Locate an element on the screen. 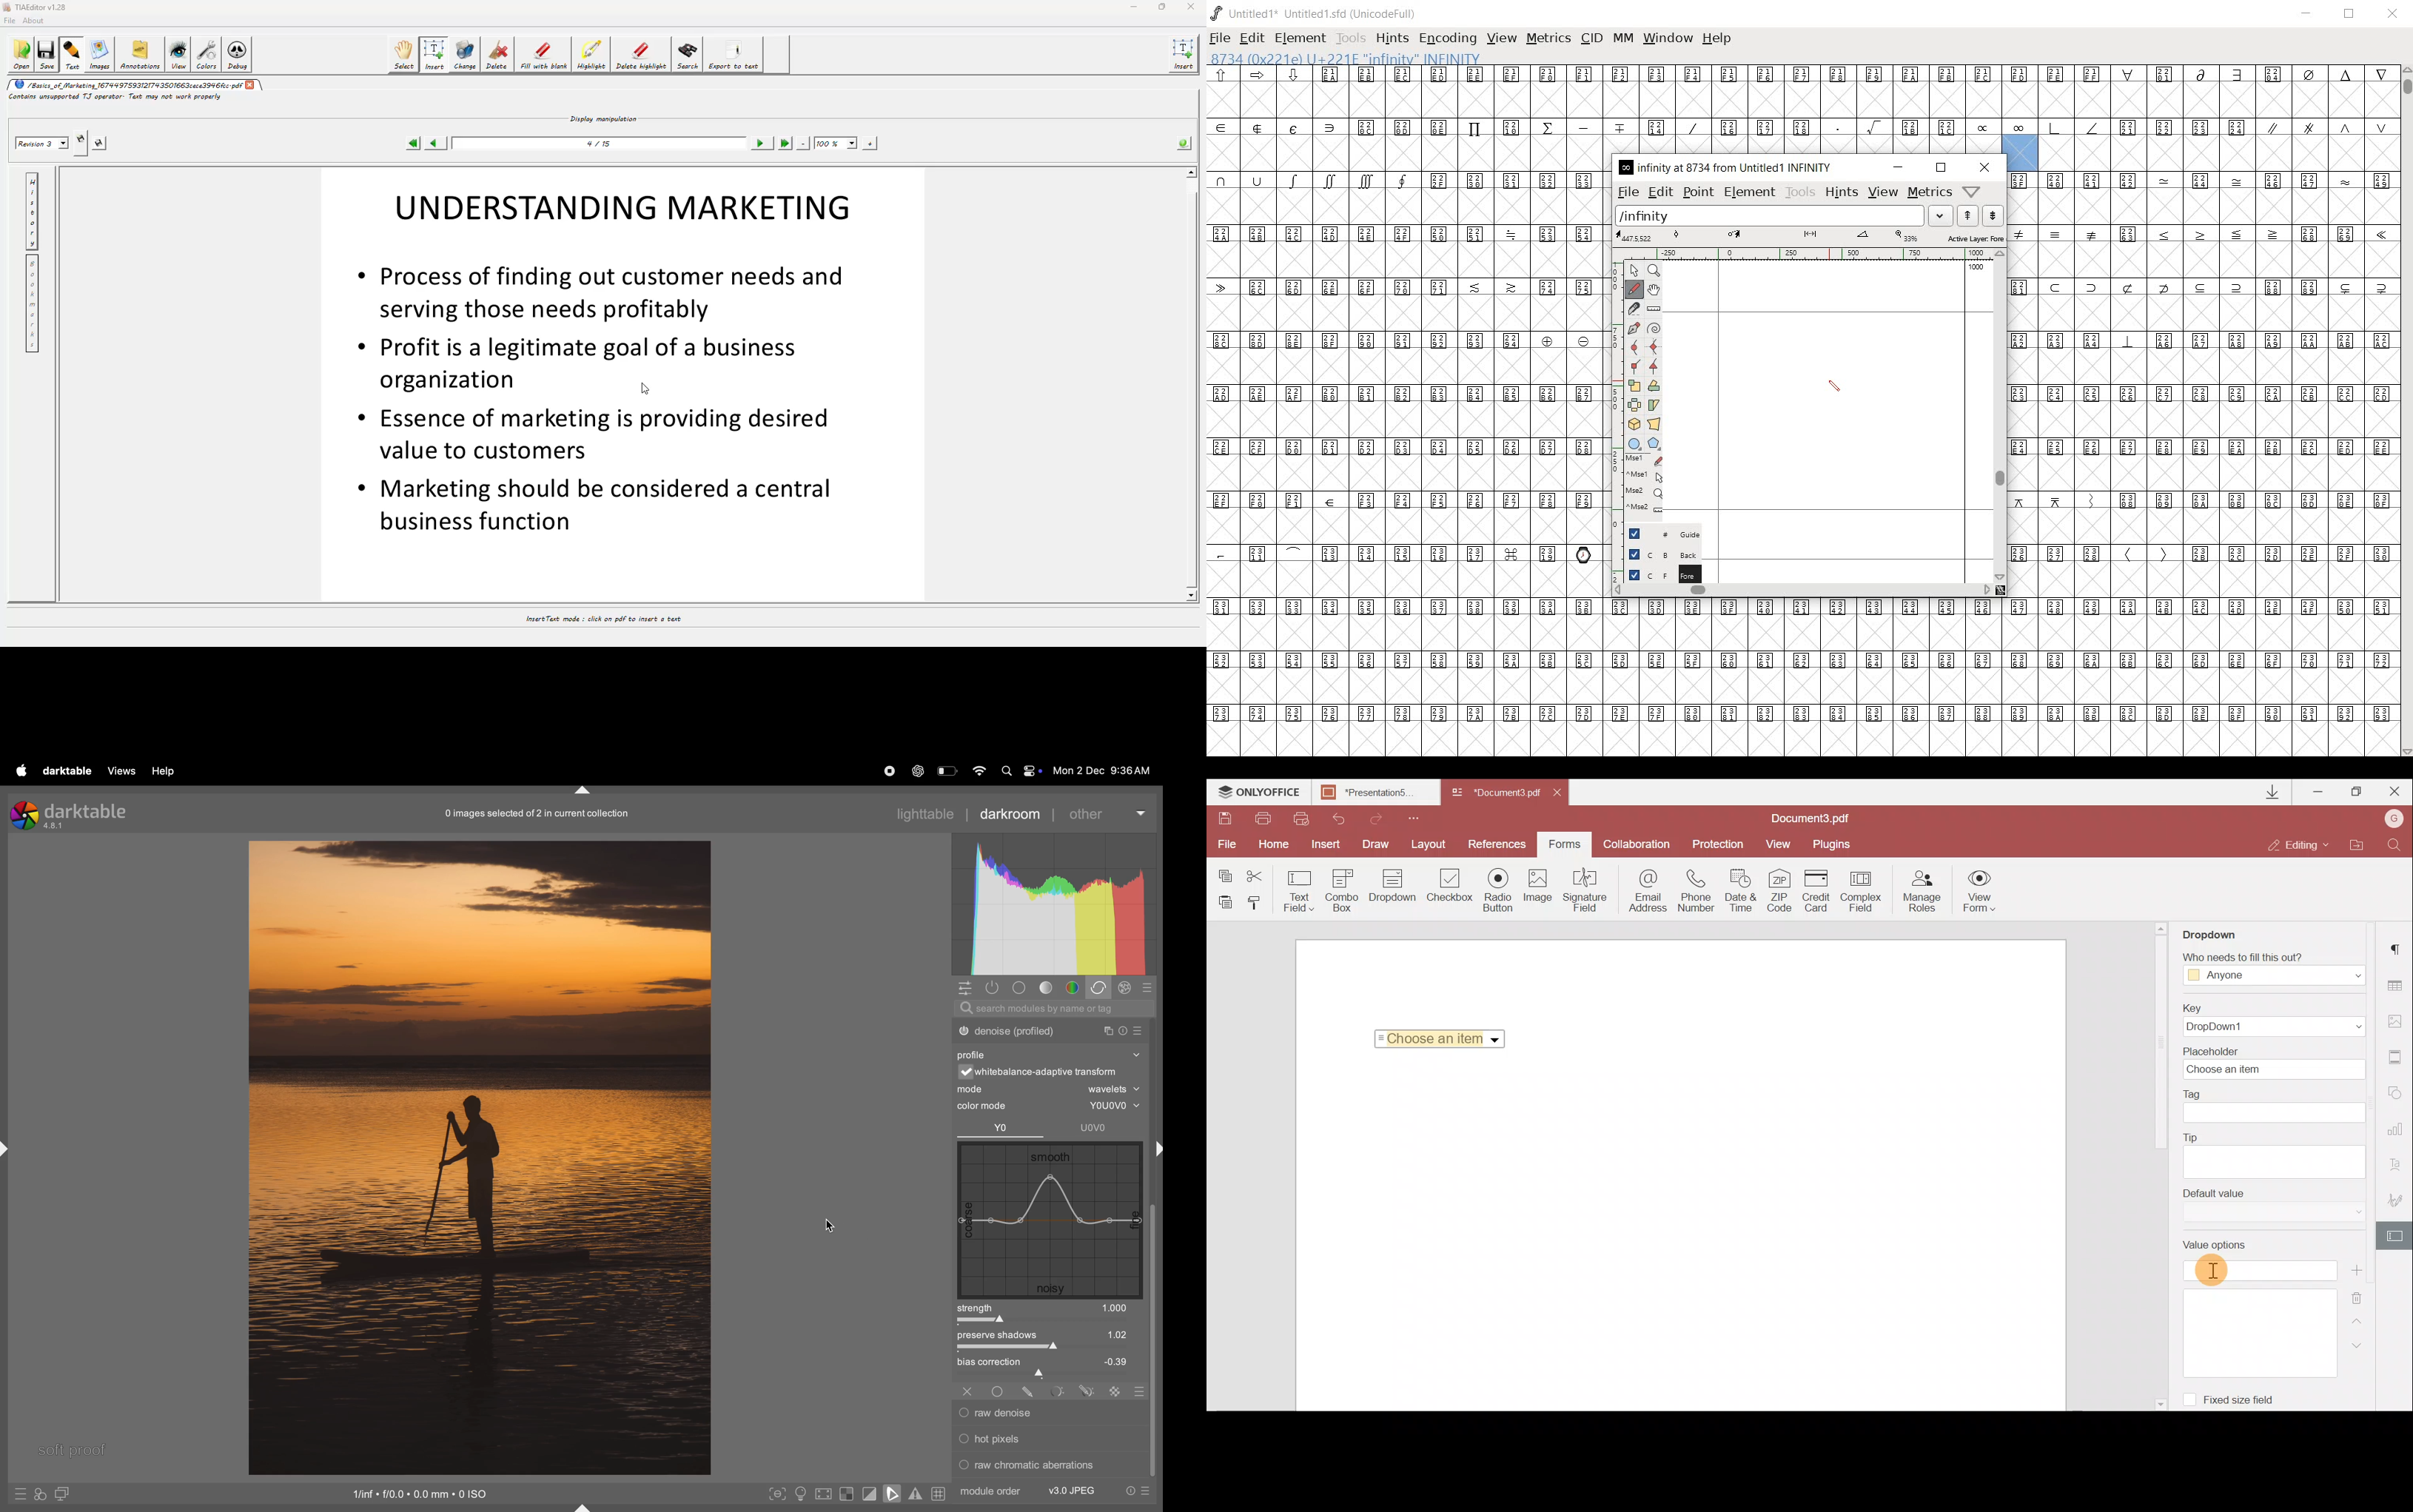 The width and height of the screenshot is (2436, 1512). minimize is located at coordinates (1899, 167).